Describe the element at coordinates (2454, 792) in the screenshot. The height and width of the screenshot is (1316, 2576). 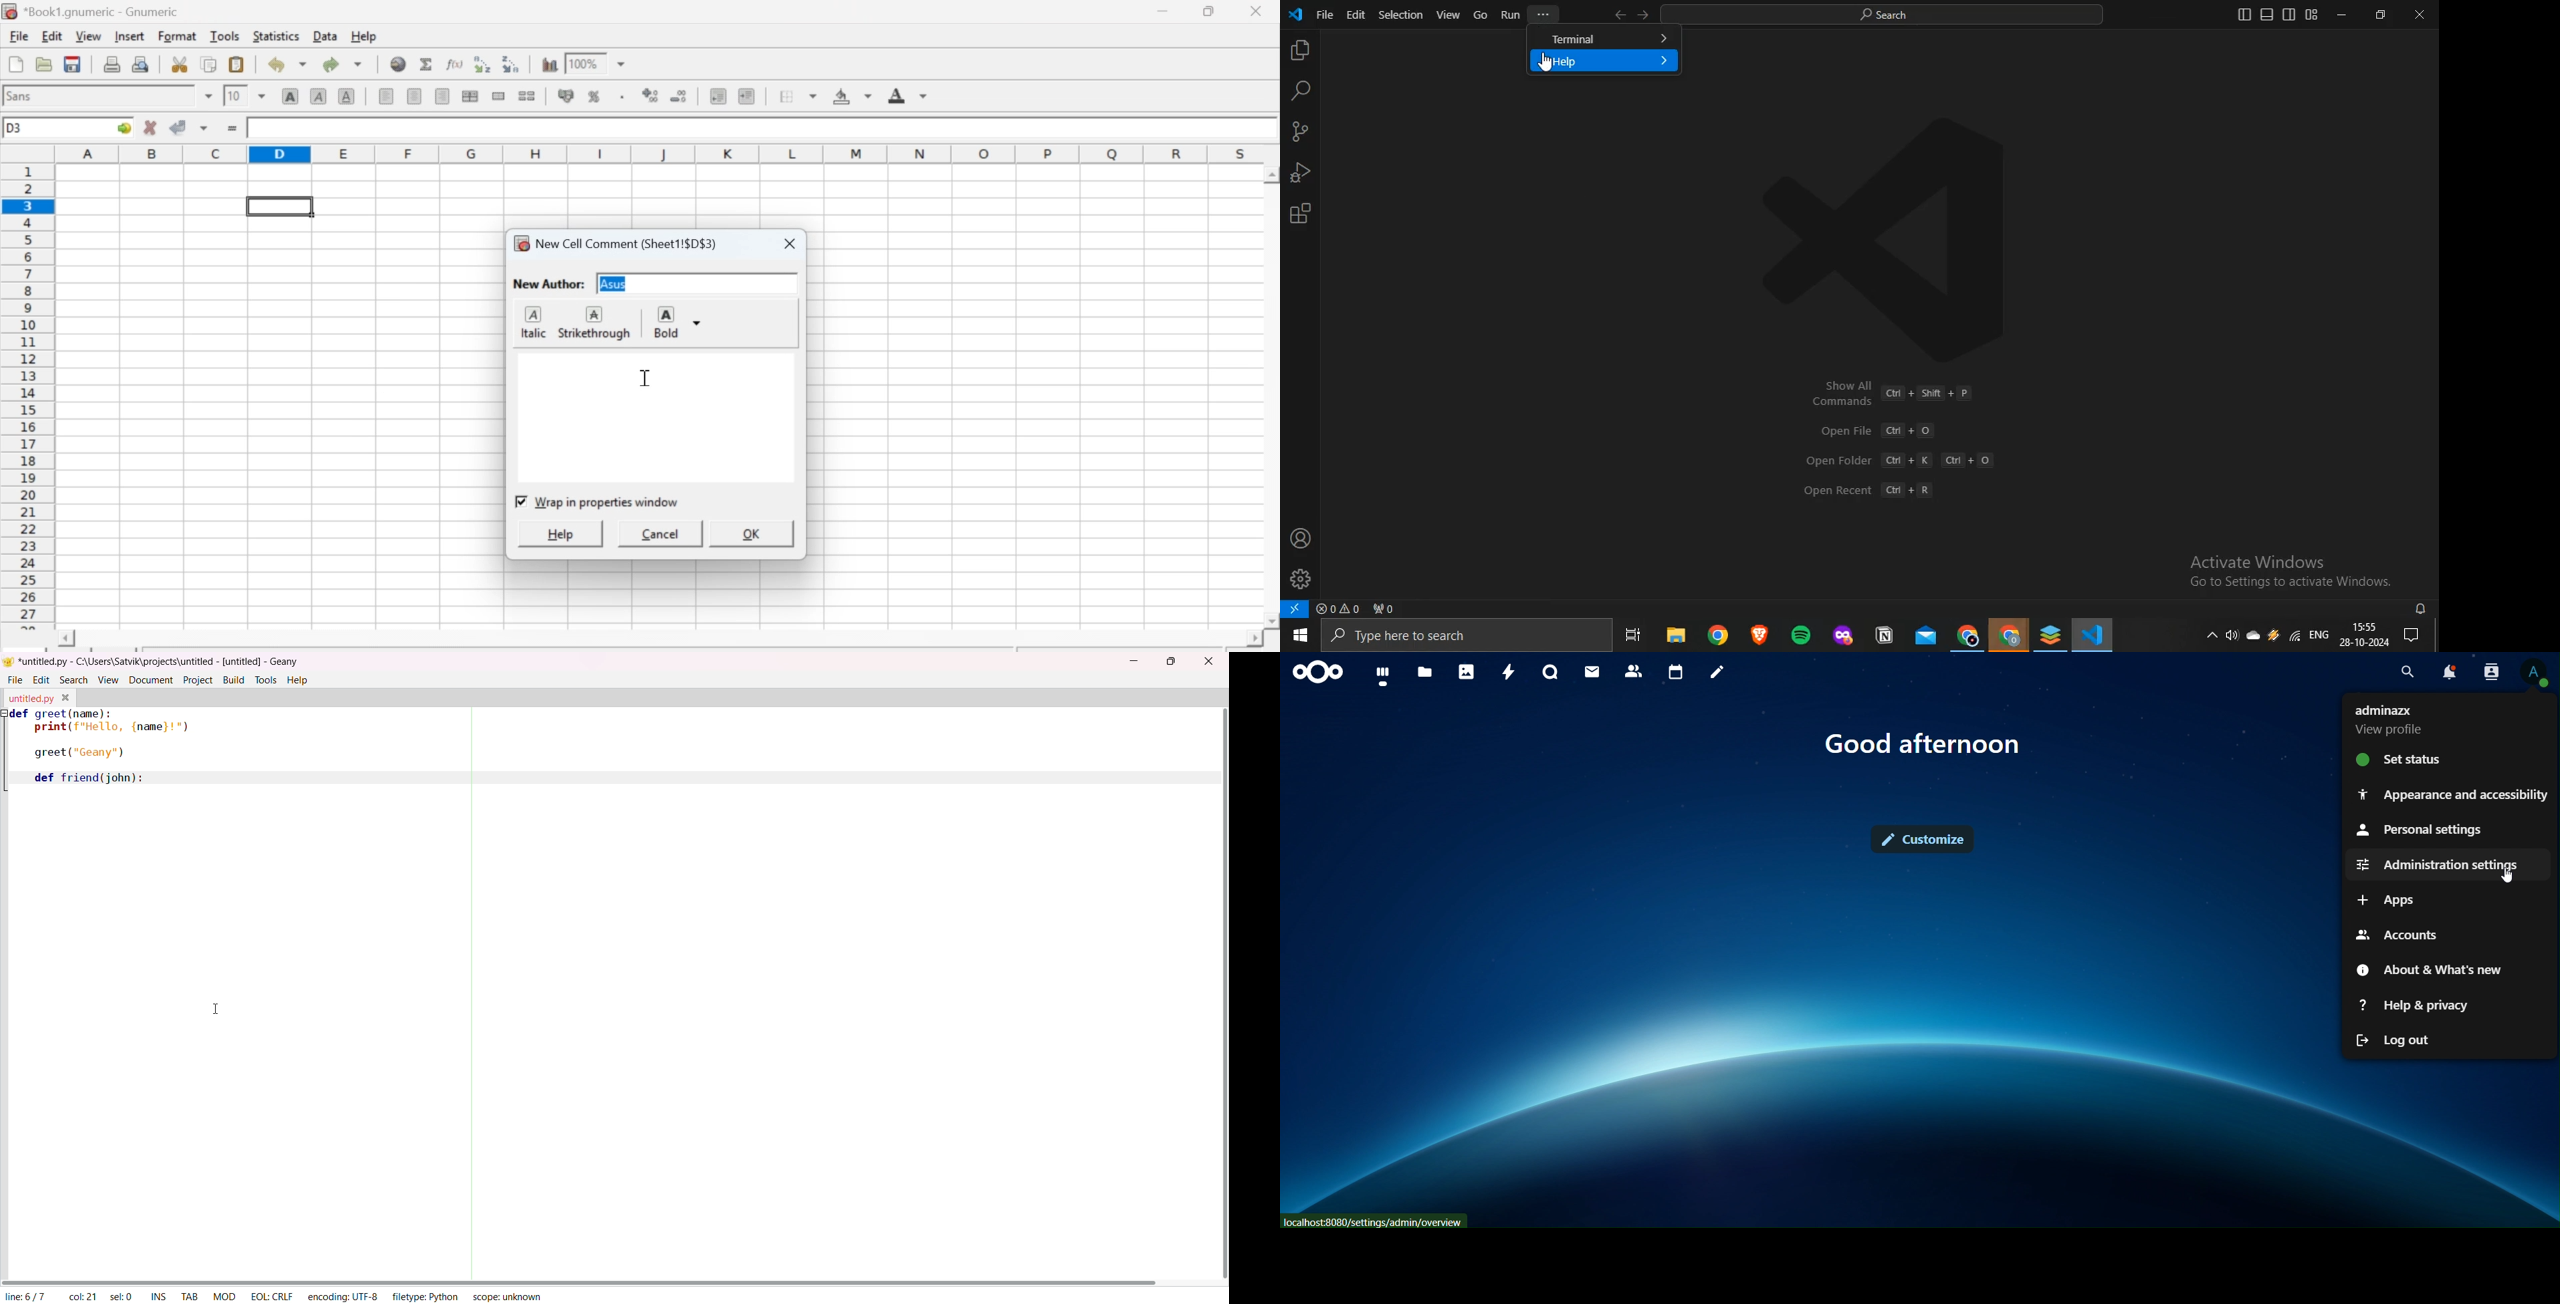
I see `appearance and accessibility` at that location.